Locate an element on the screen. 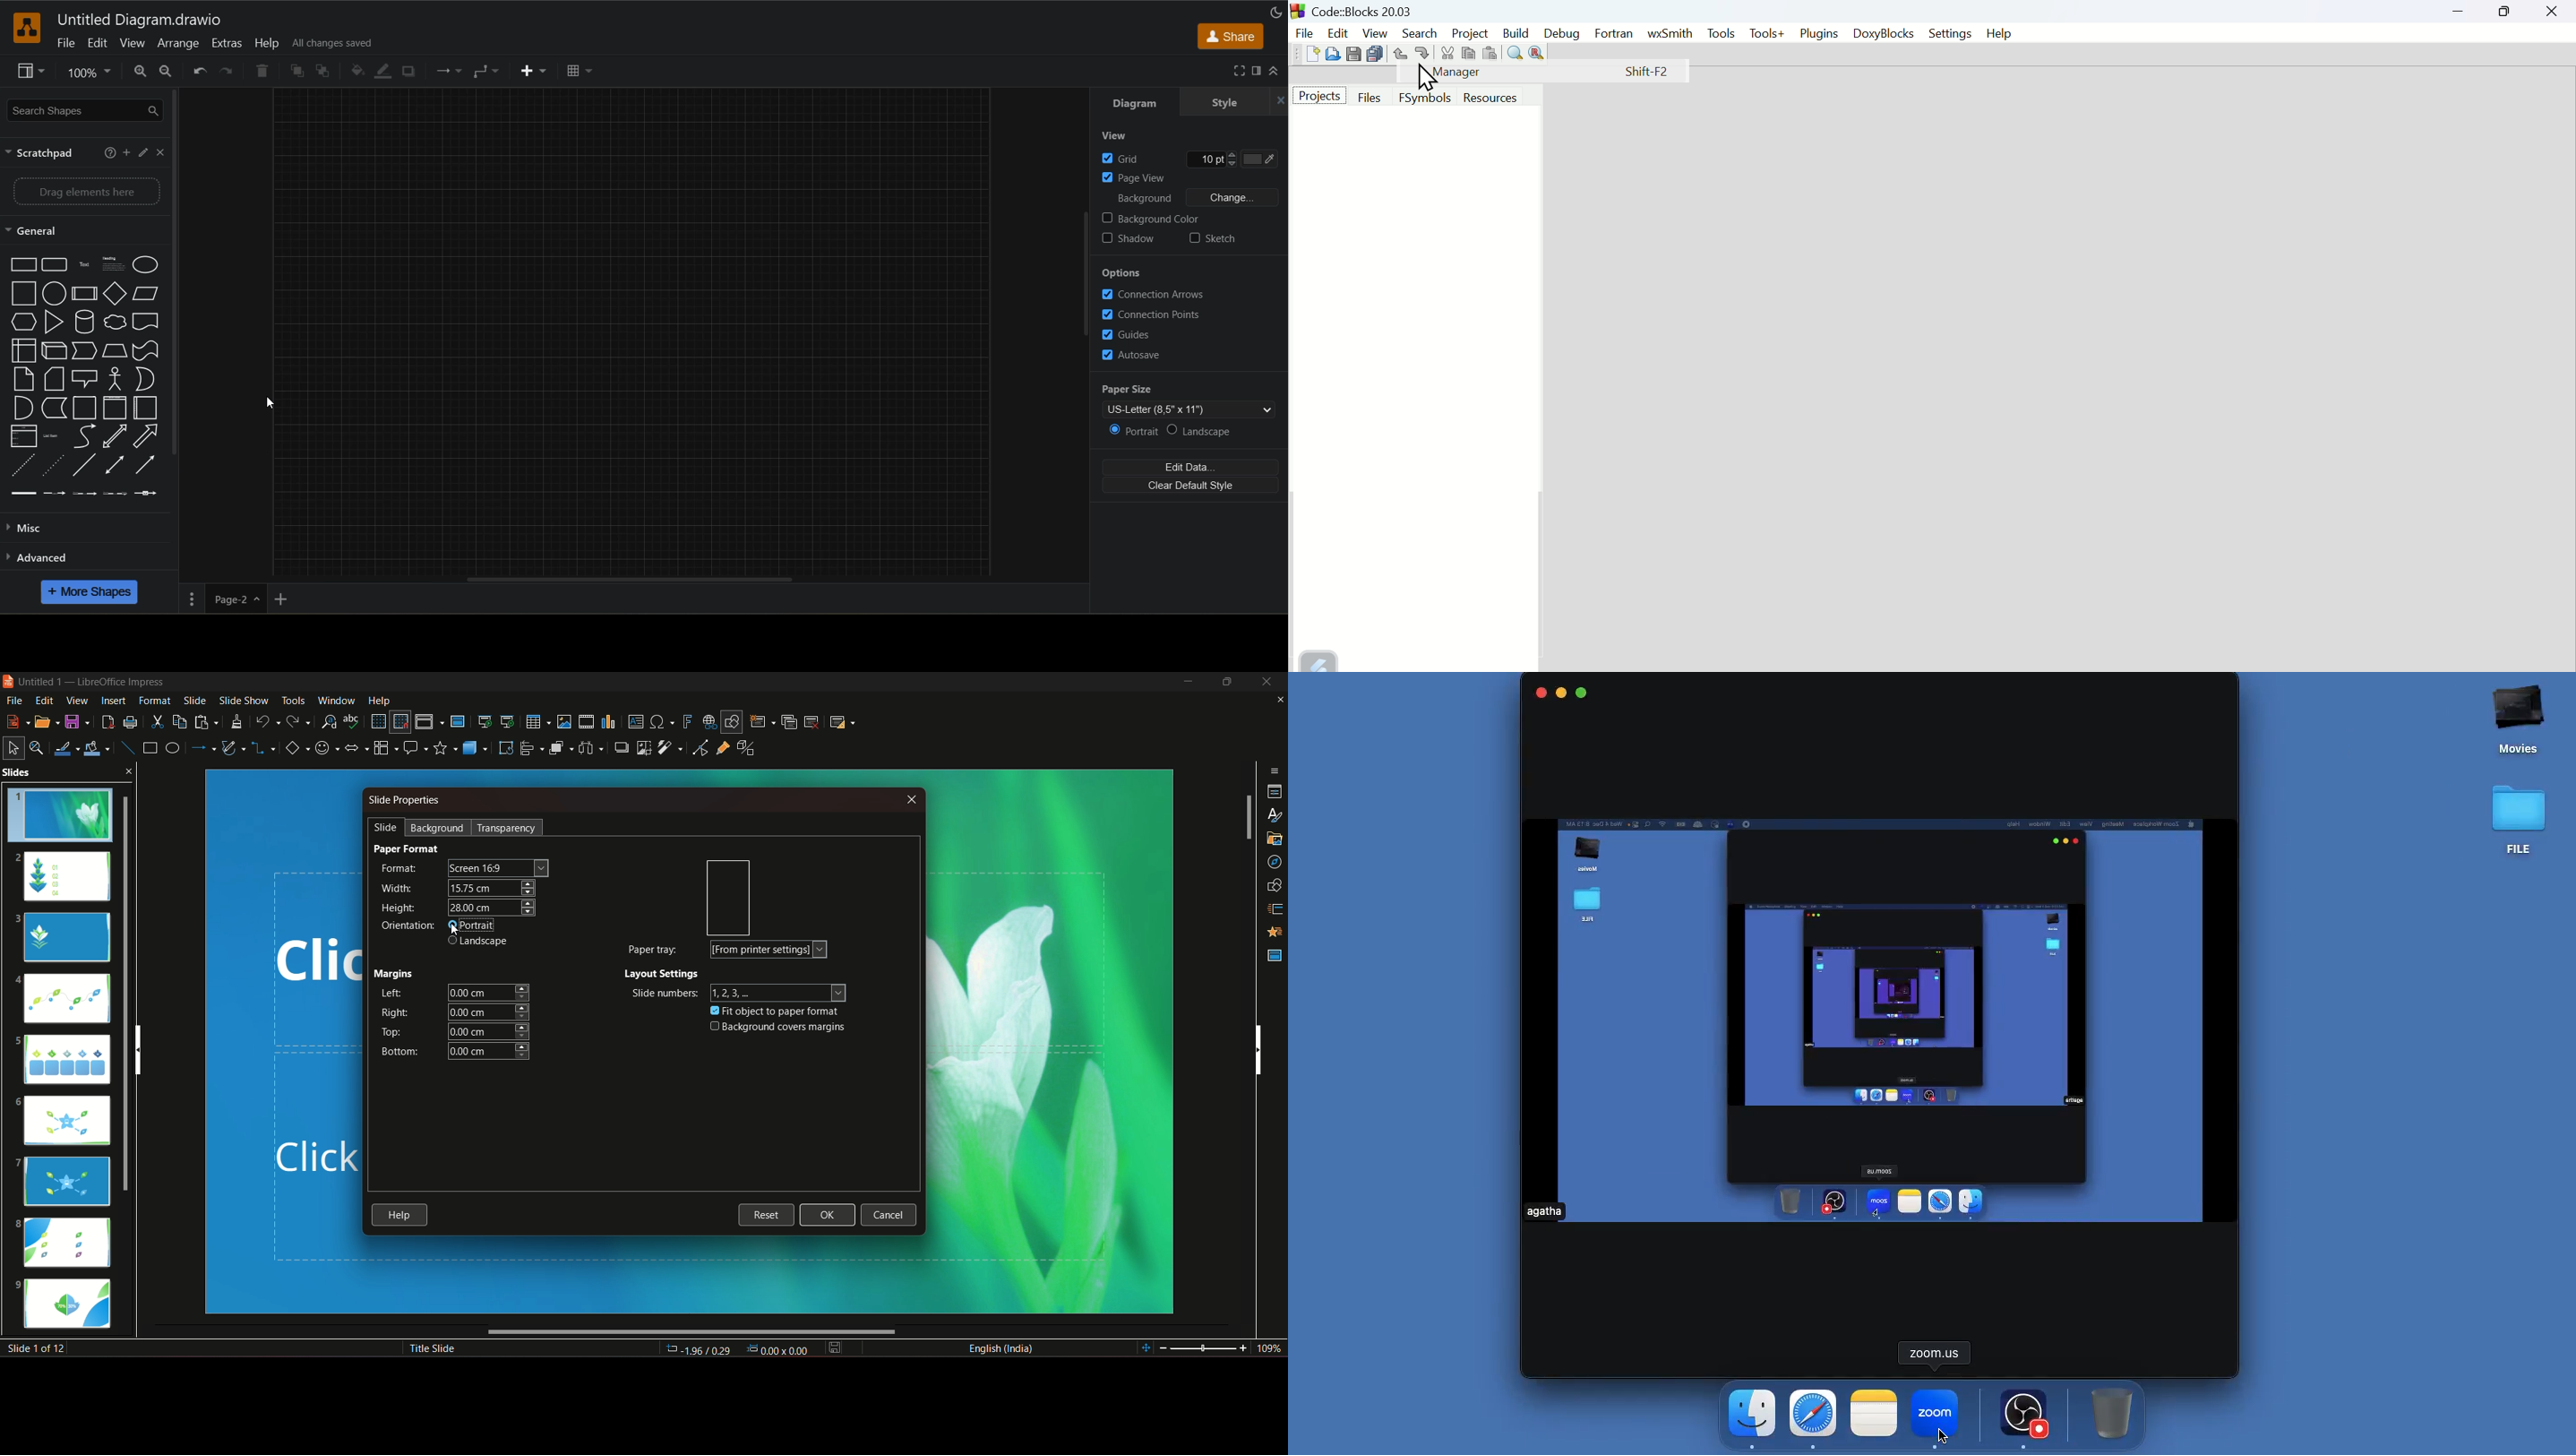 The height and width of the screenshot is (1456, 2576). minimize is located at coordinates (2460, 11).